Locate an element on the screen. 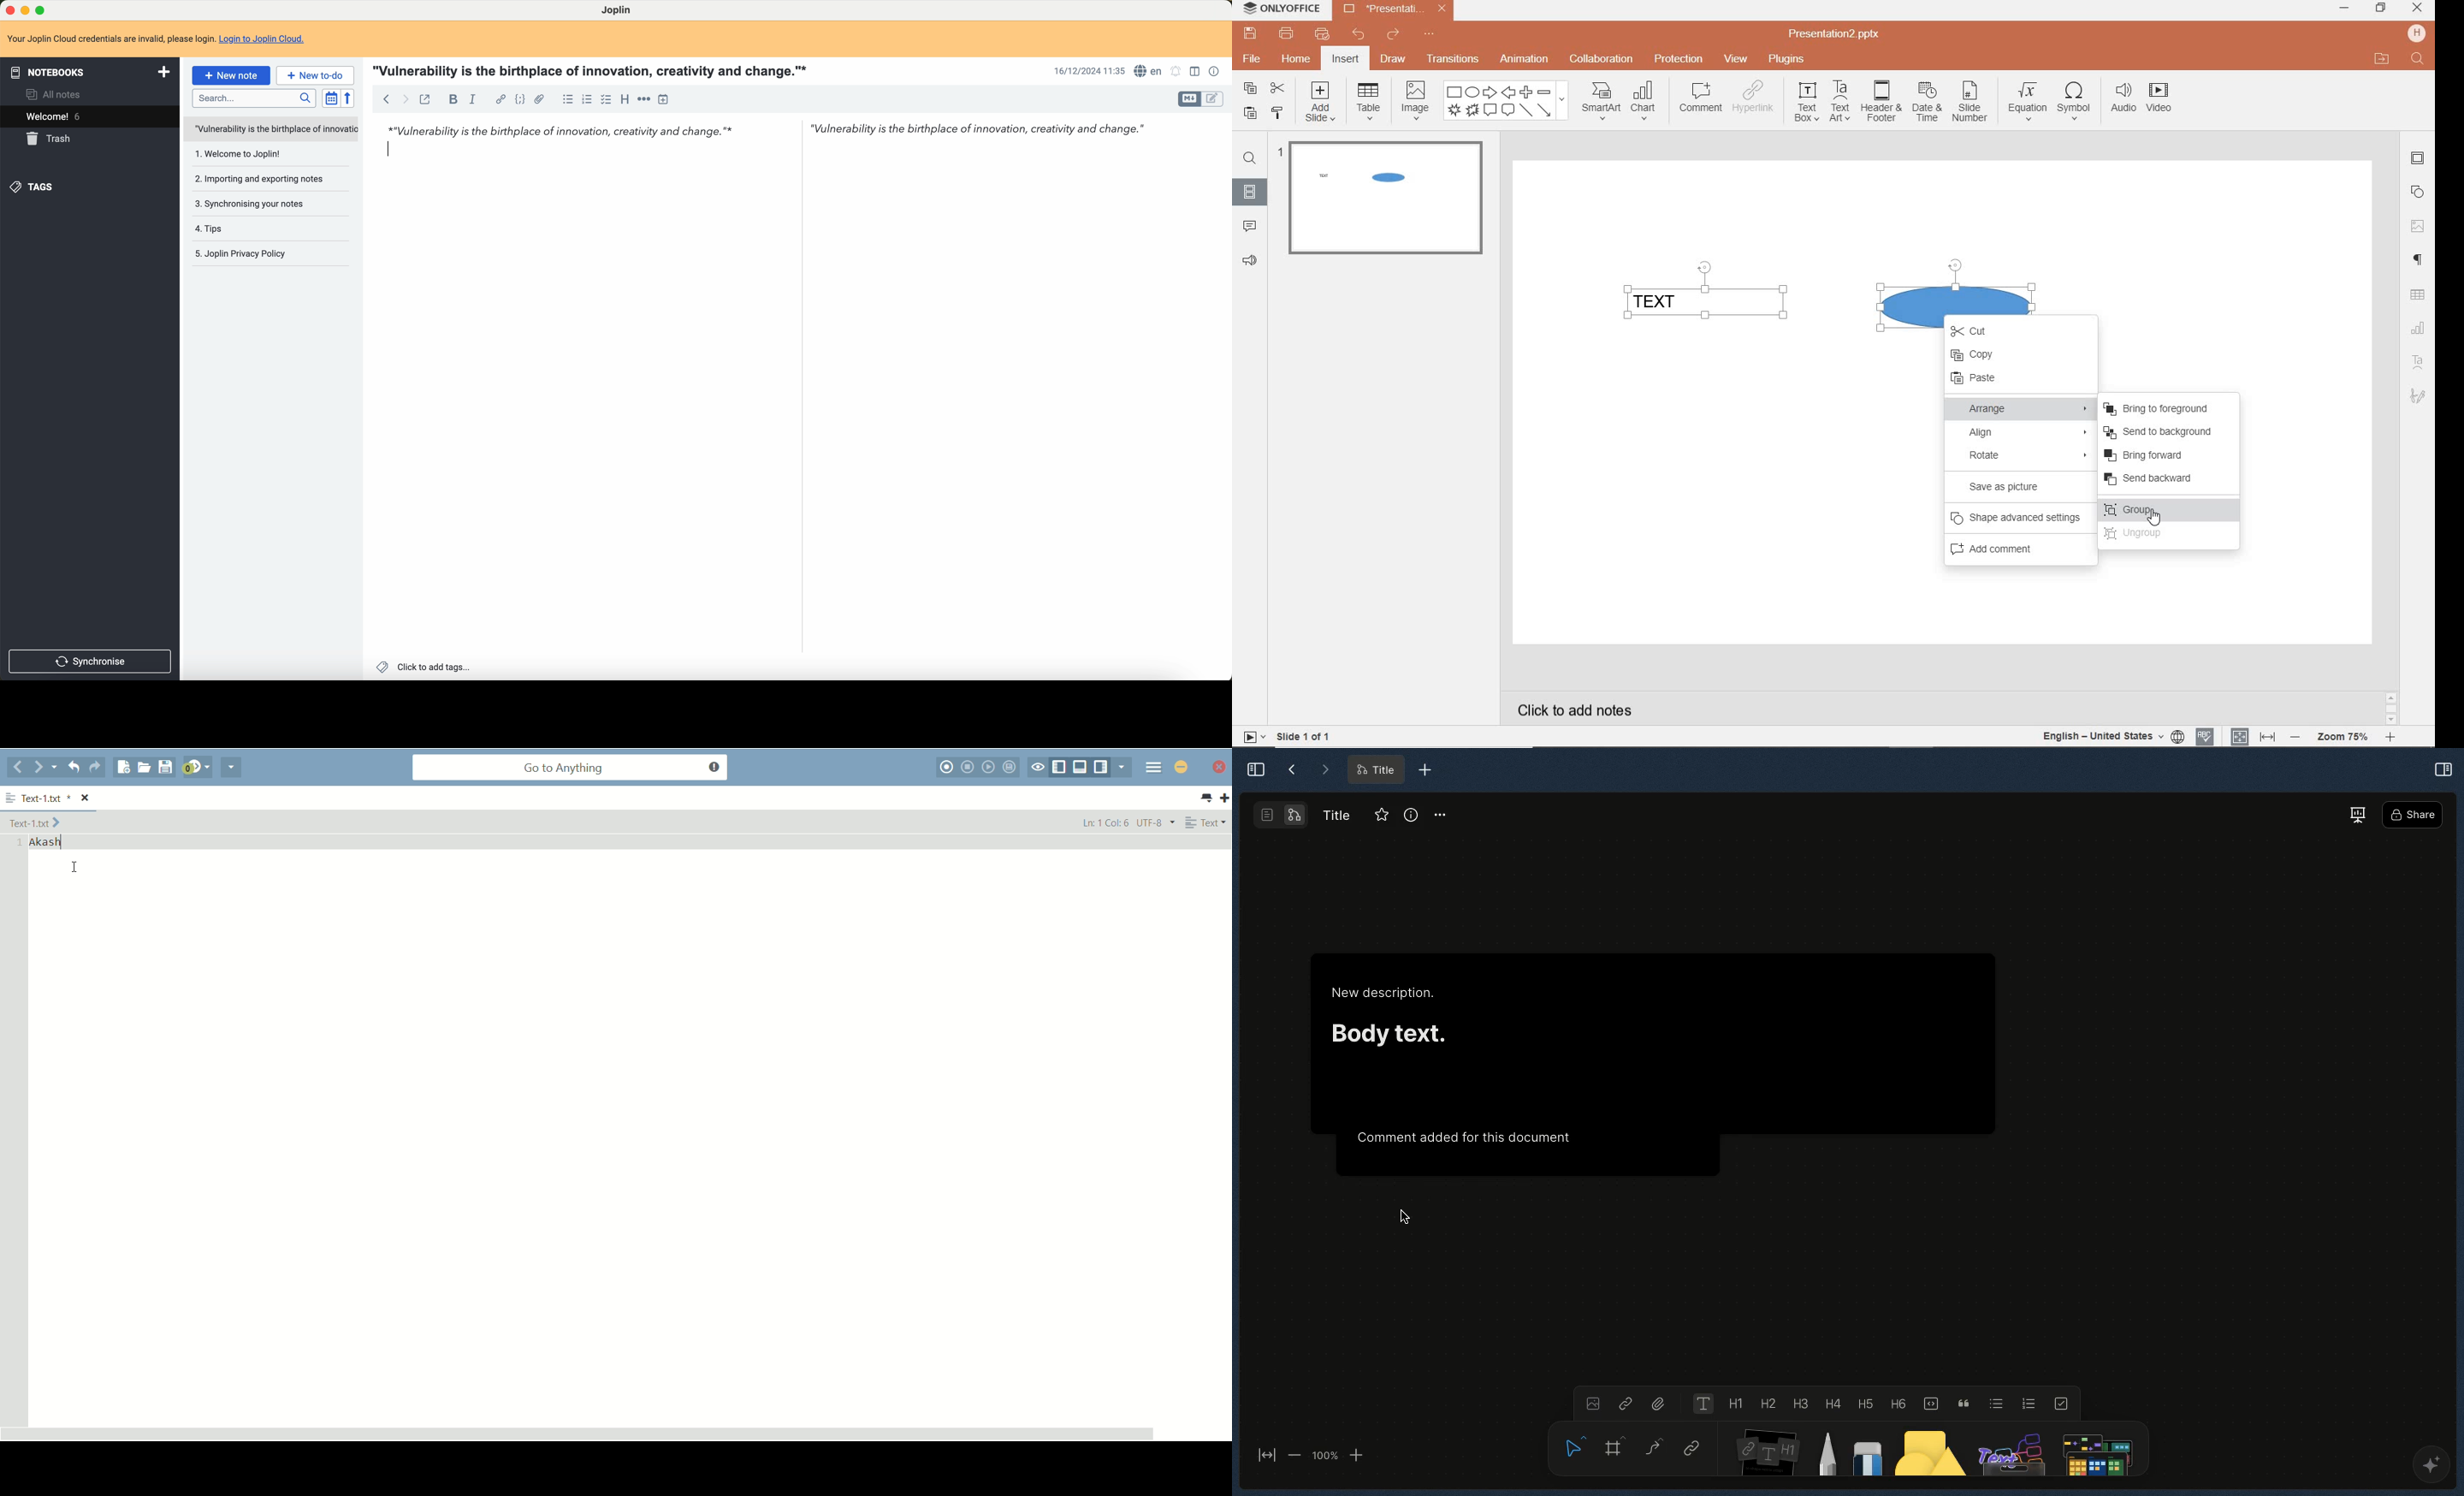 Image resolution: width=2464 pixels, height=1512 pixels. 16/12/2024 11:35 is located at coordinates (1087, 72).